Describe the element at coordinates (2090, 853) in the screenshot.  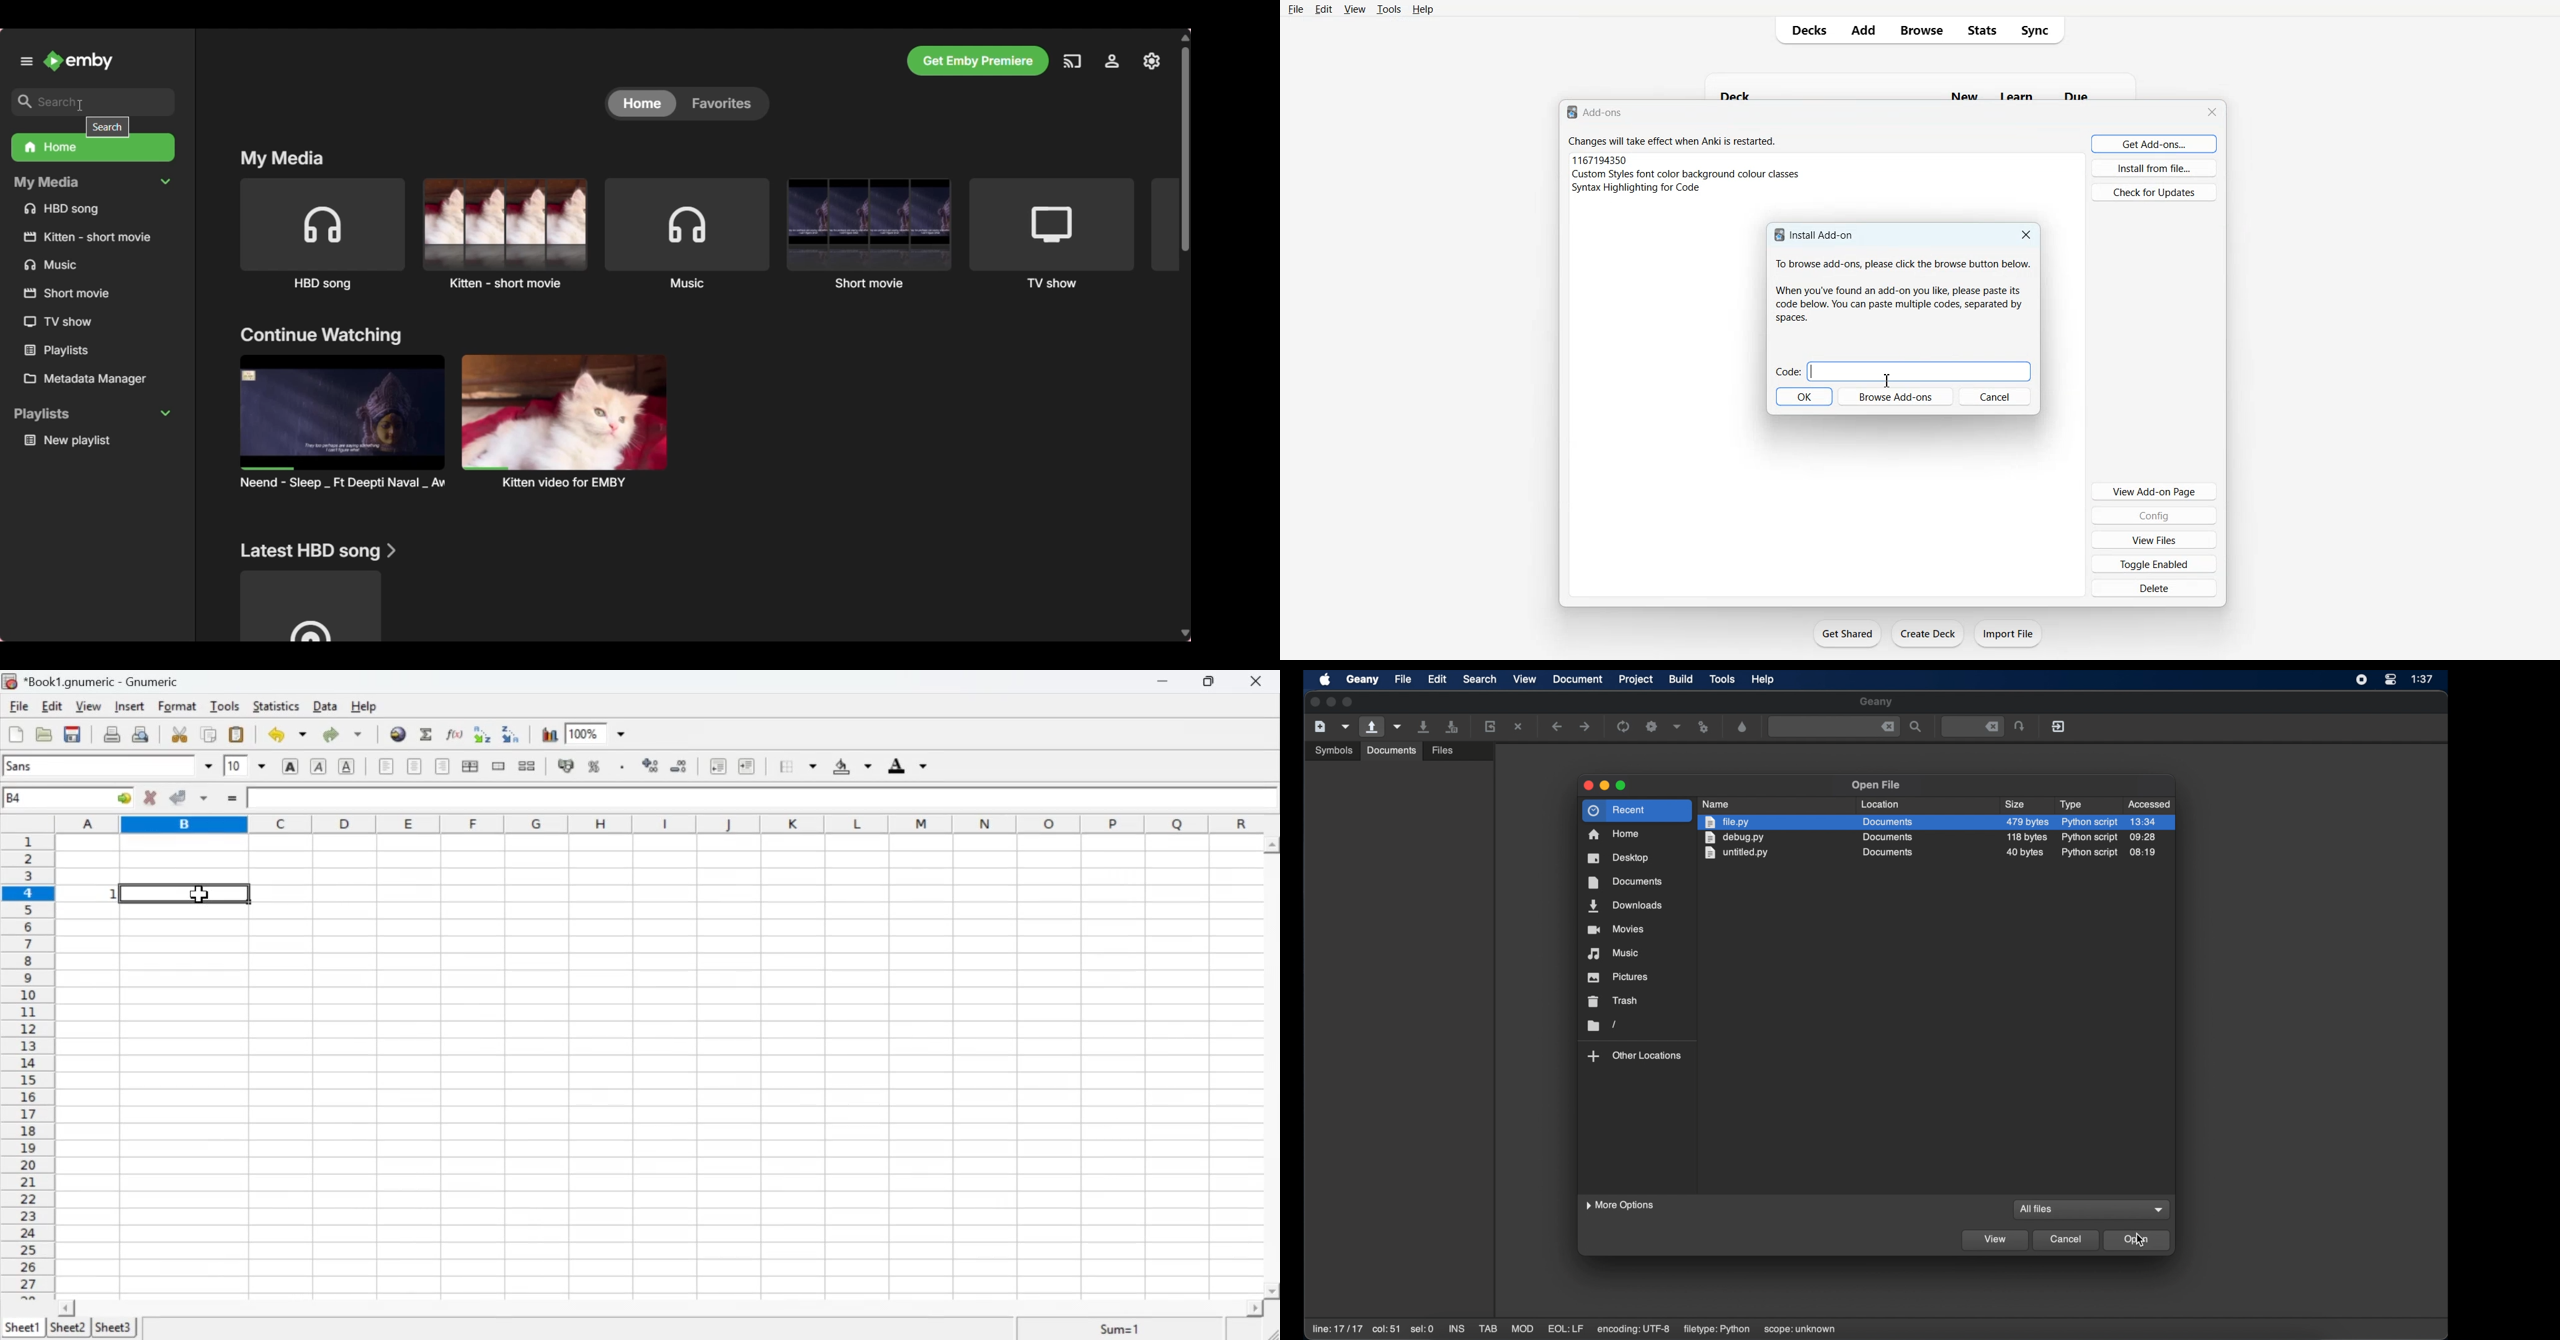
I see `python script` at that location.